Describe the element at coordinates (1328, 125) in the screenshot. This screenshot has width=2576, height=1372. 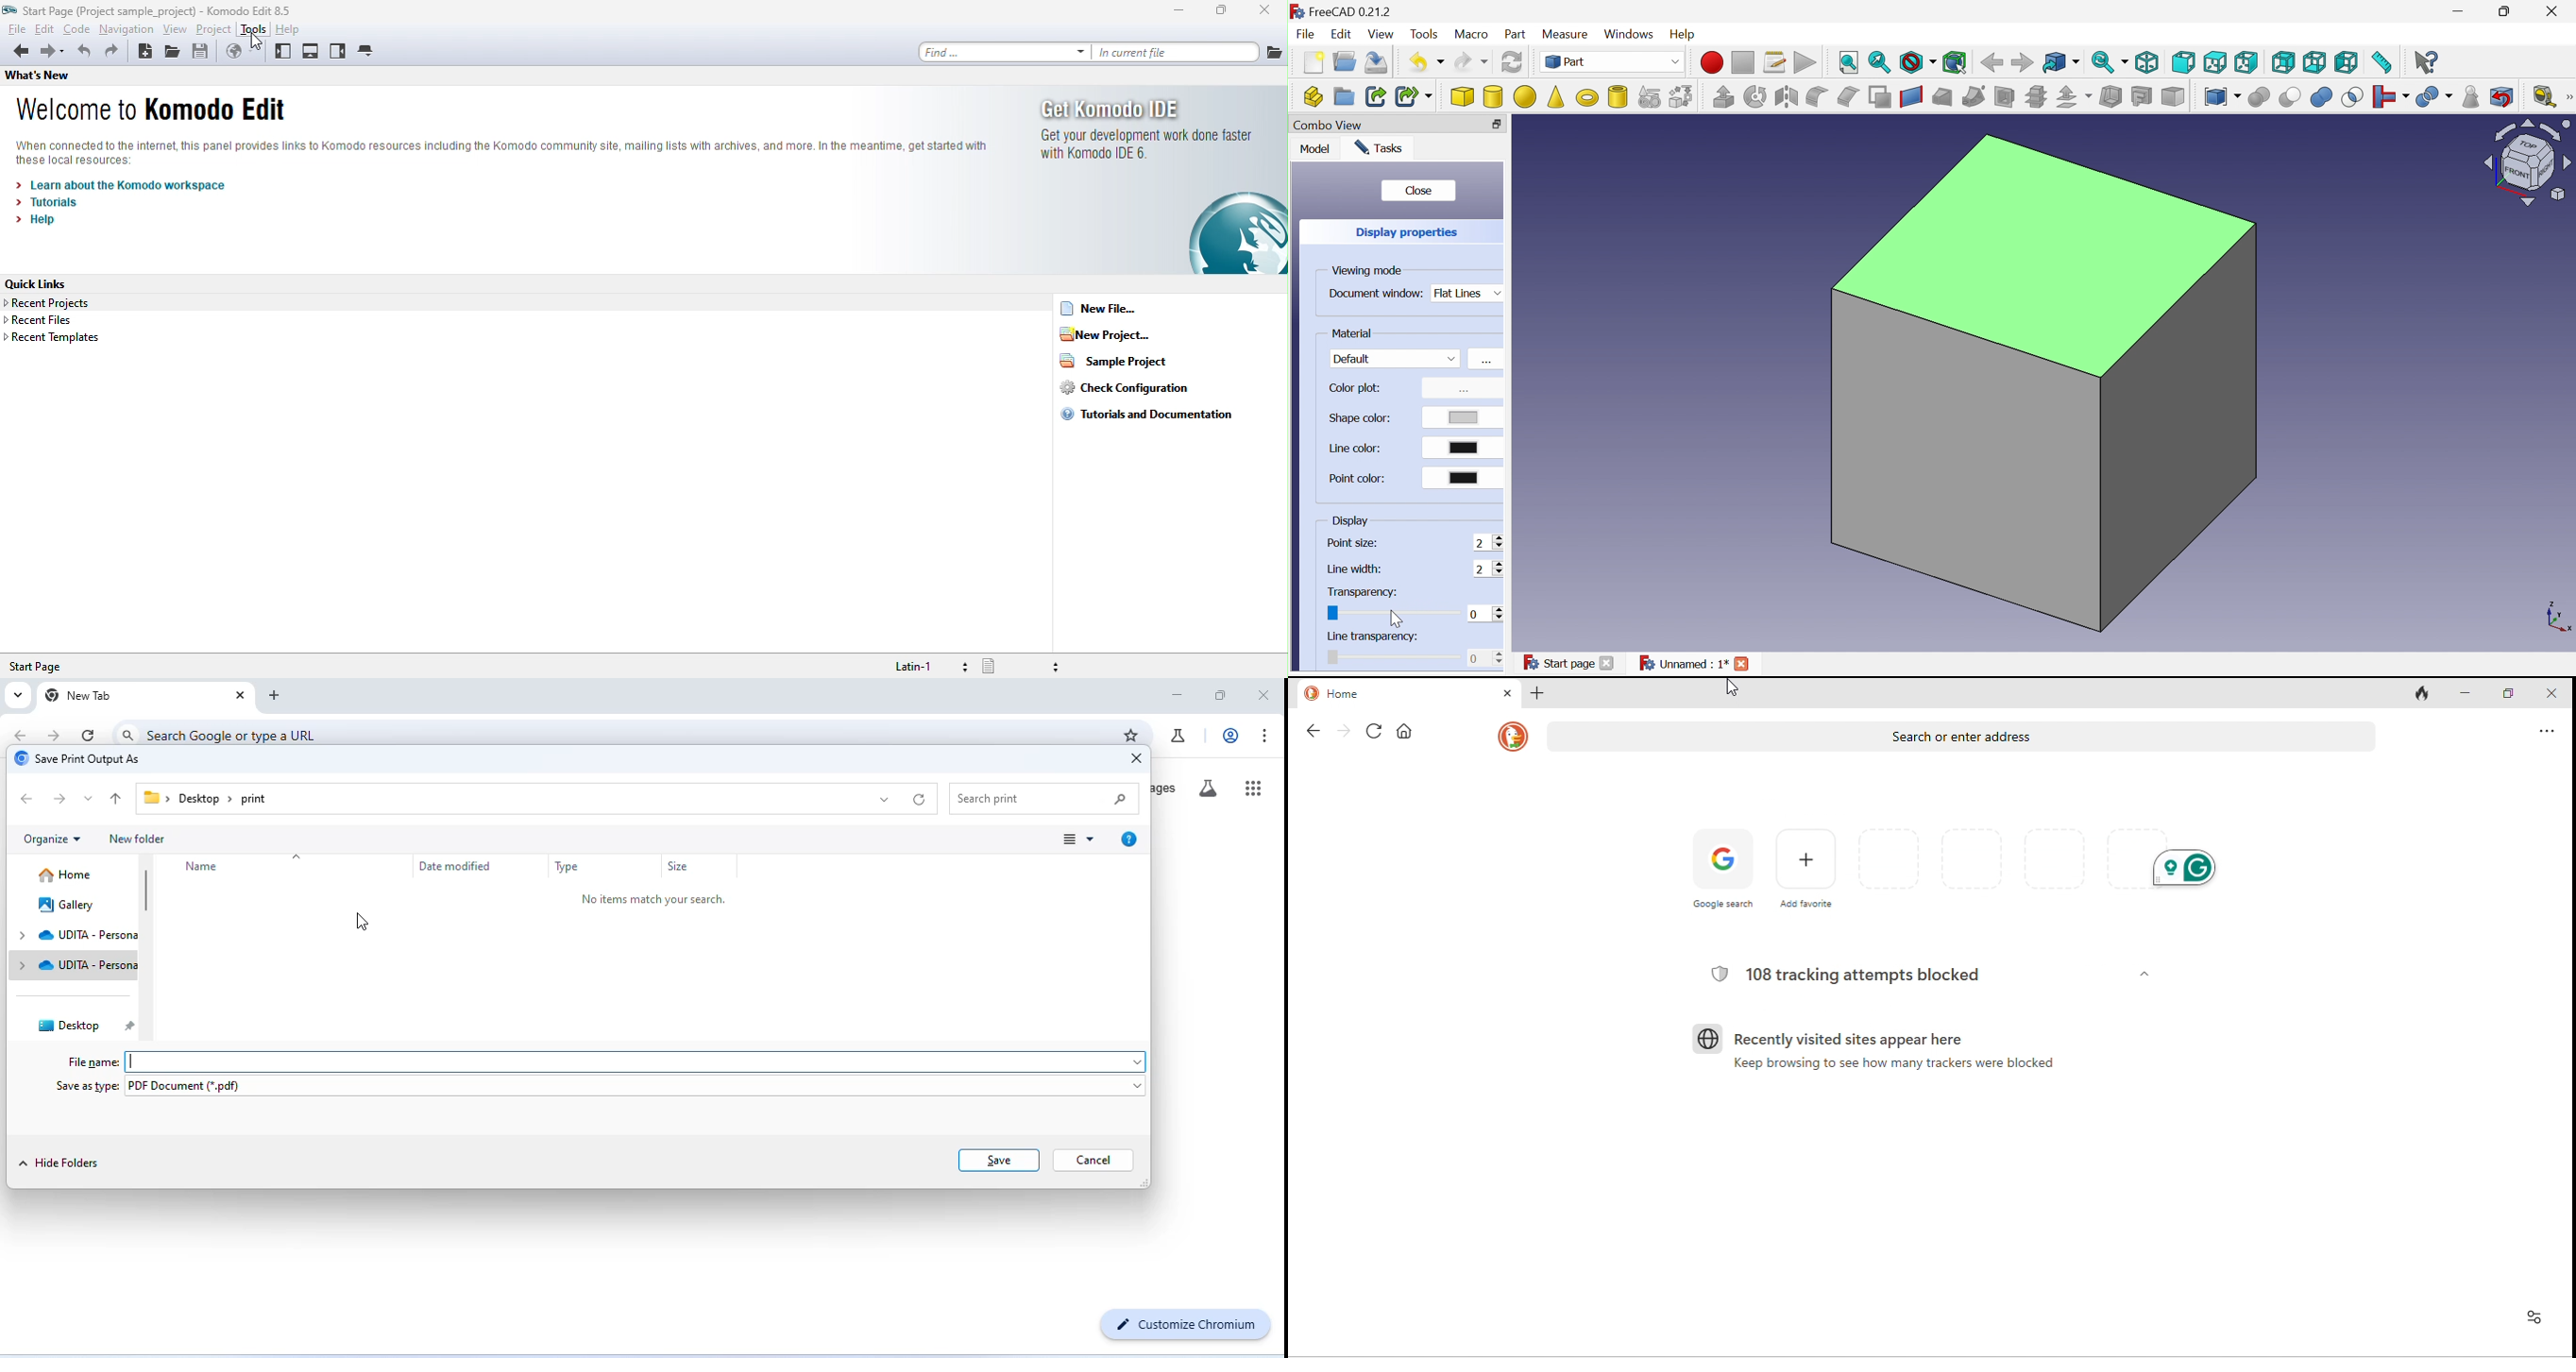
I see `Combo View` at that location.